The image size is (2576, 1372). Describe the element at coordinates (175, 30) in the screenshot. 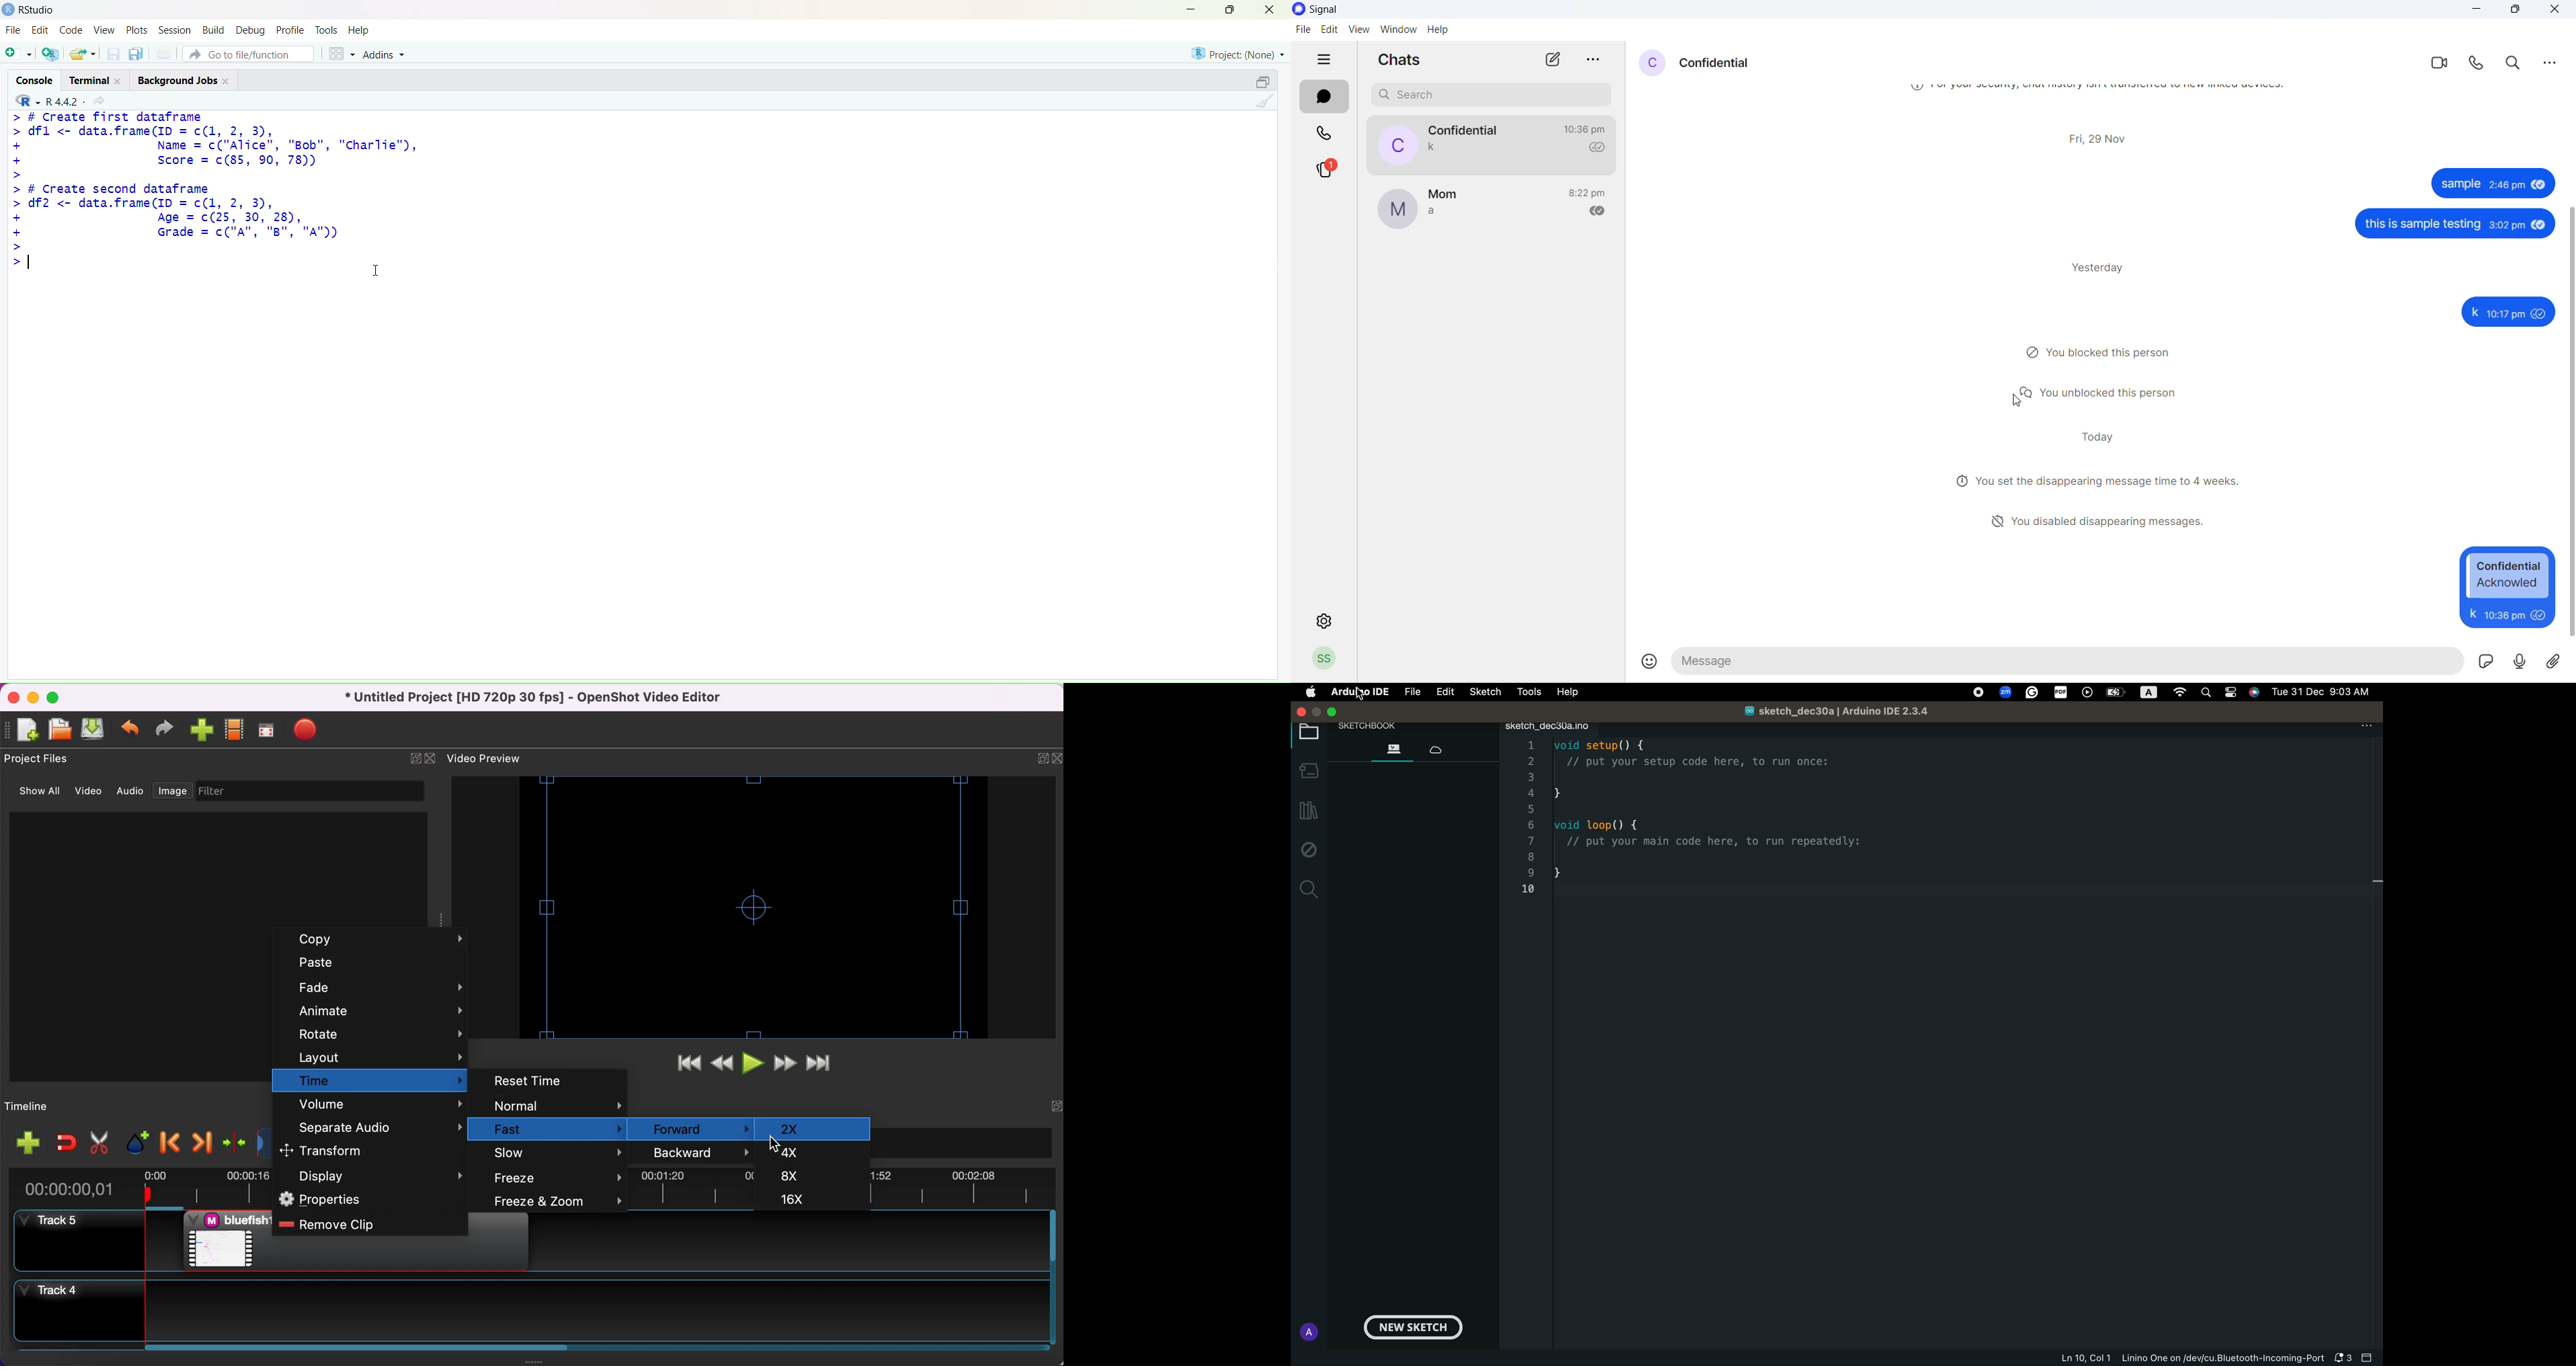

I see `Session` at that location.